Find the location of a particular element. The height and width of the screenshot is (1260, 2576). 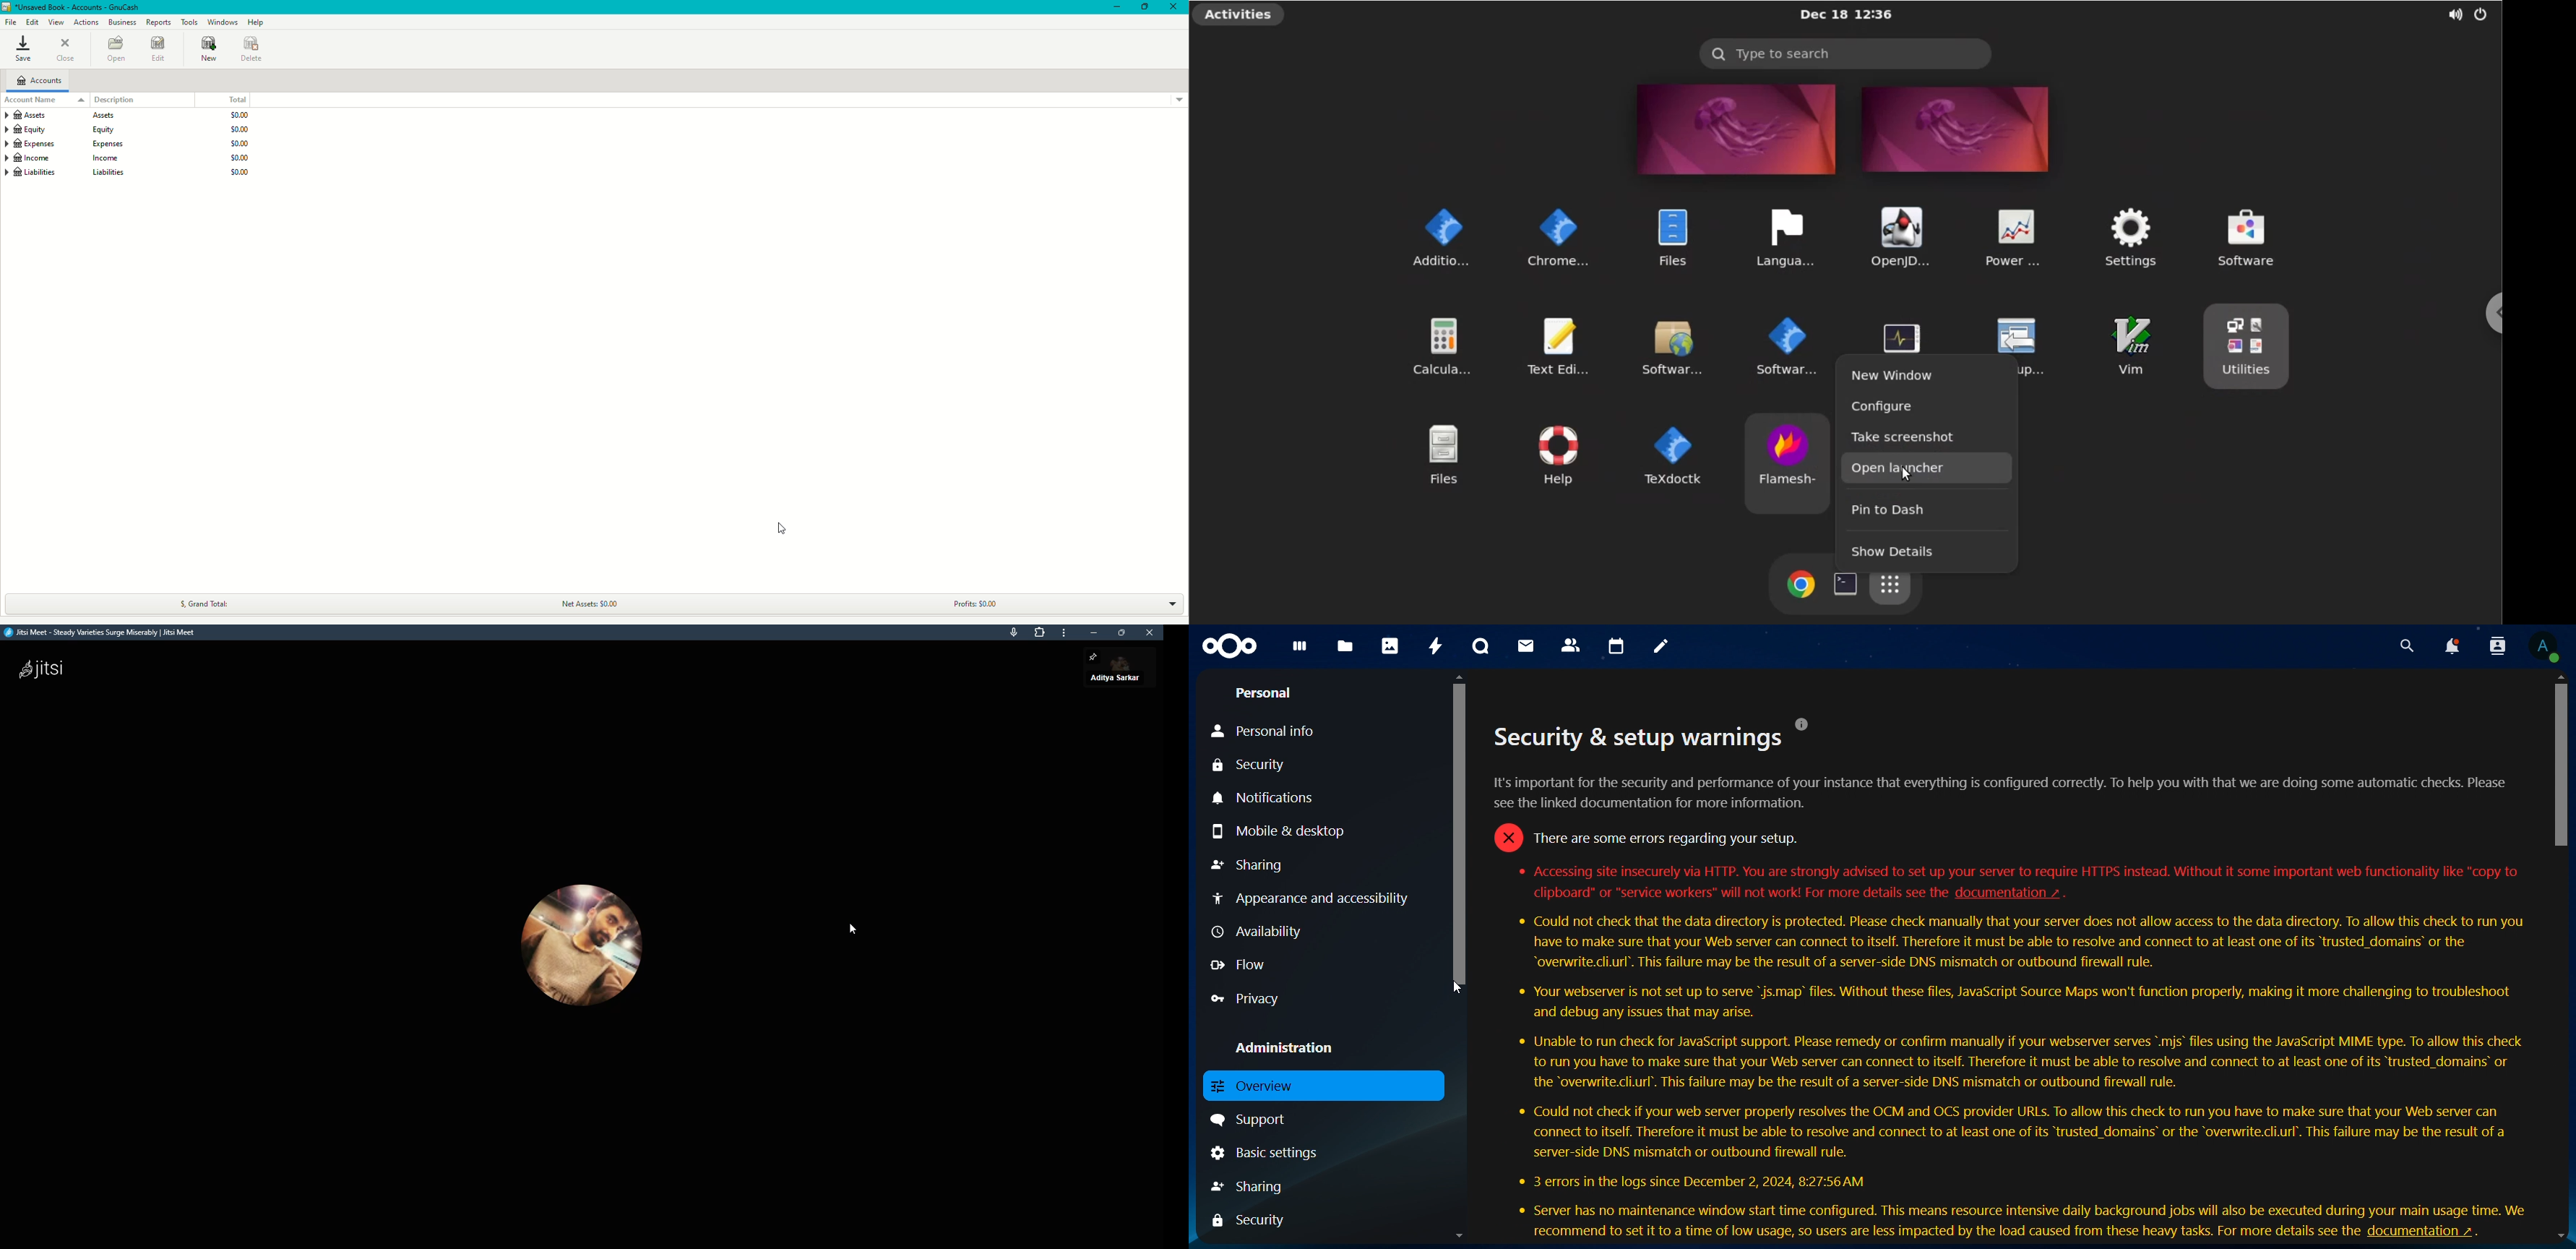

File is located at coordinates (11, 22).